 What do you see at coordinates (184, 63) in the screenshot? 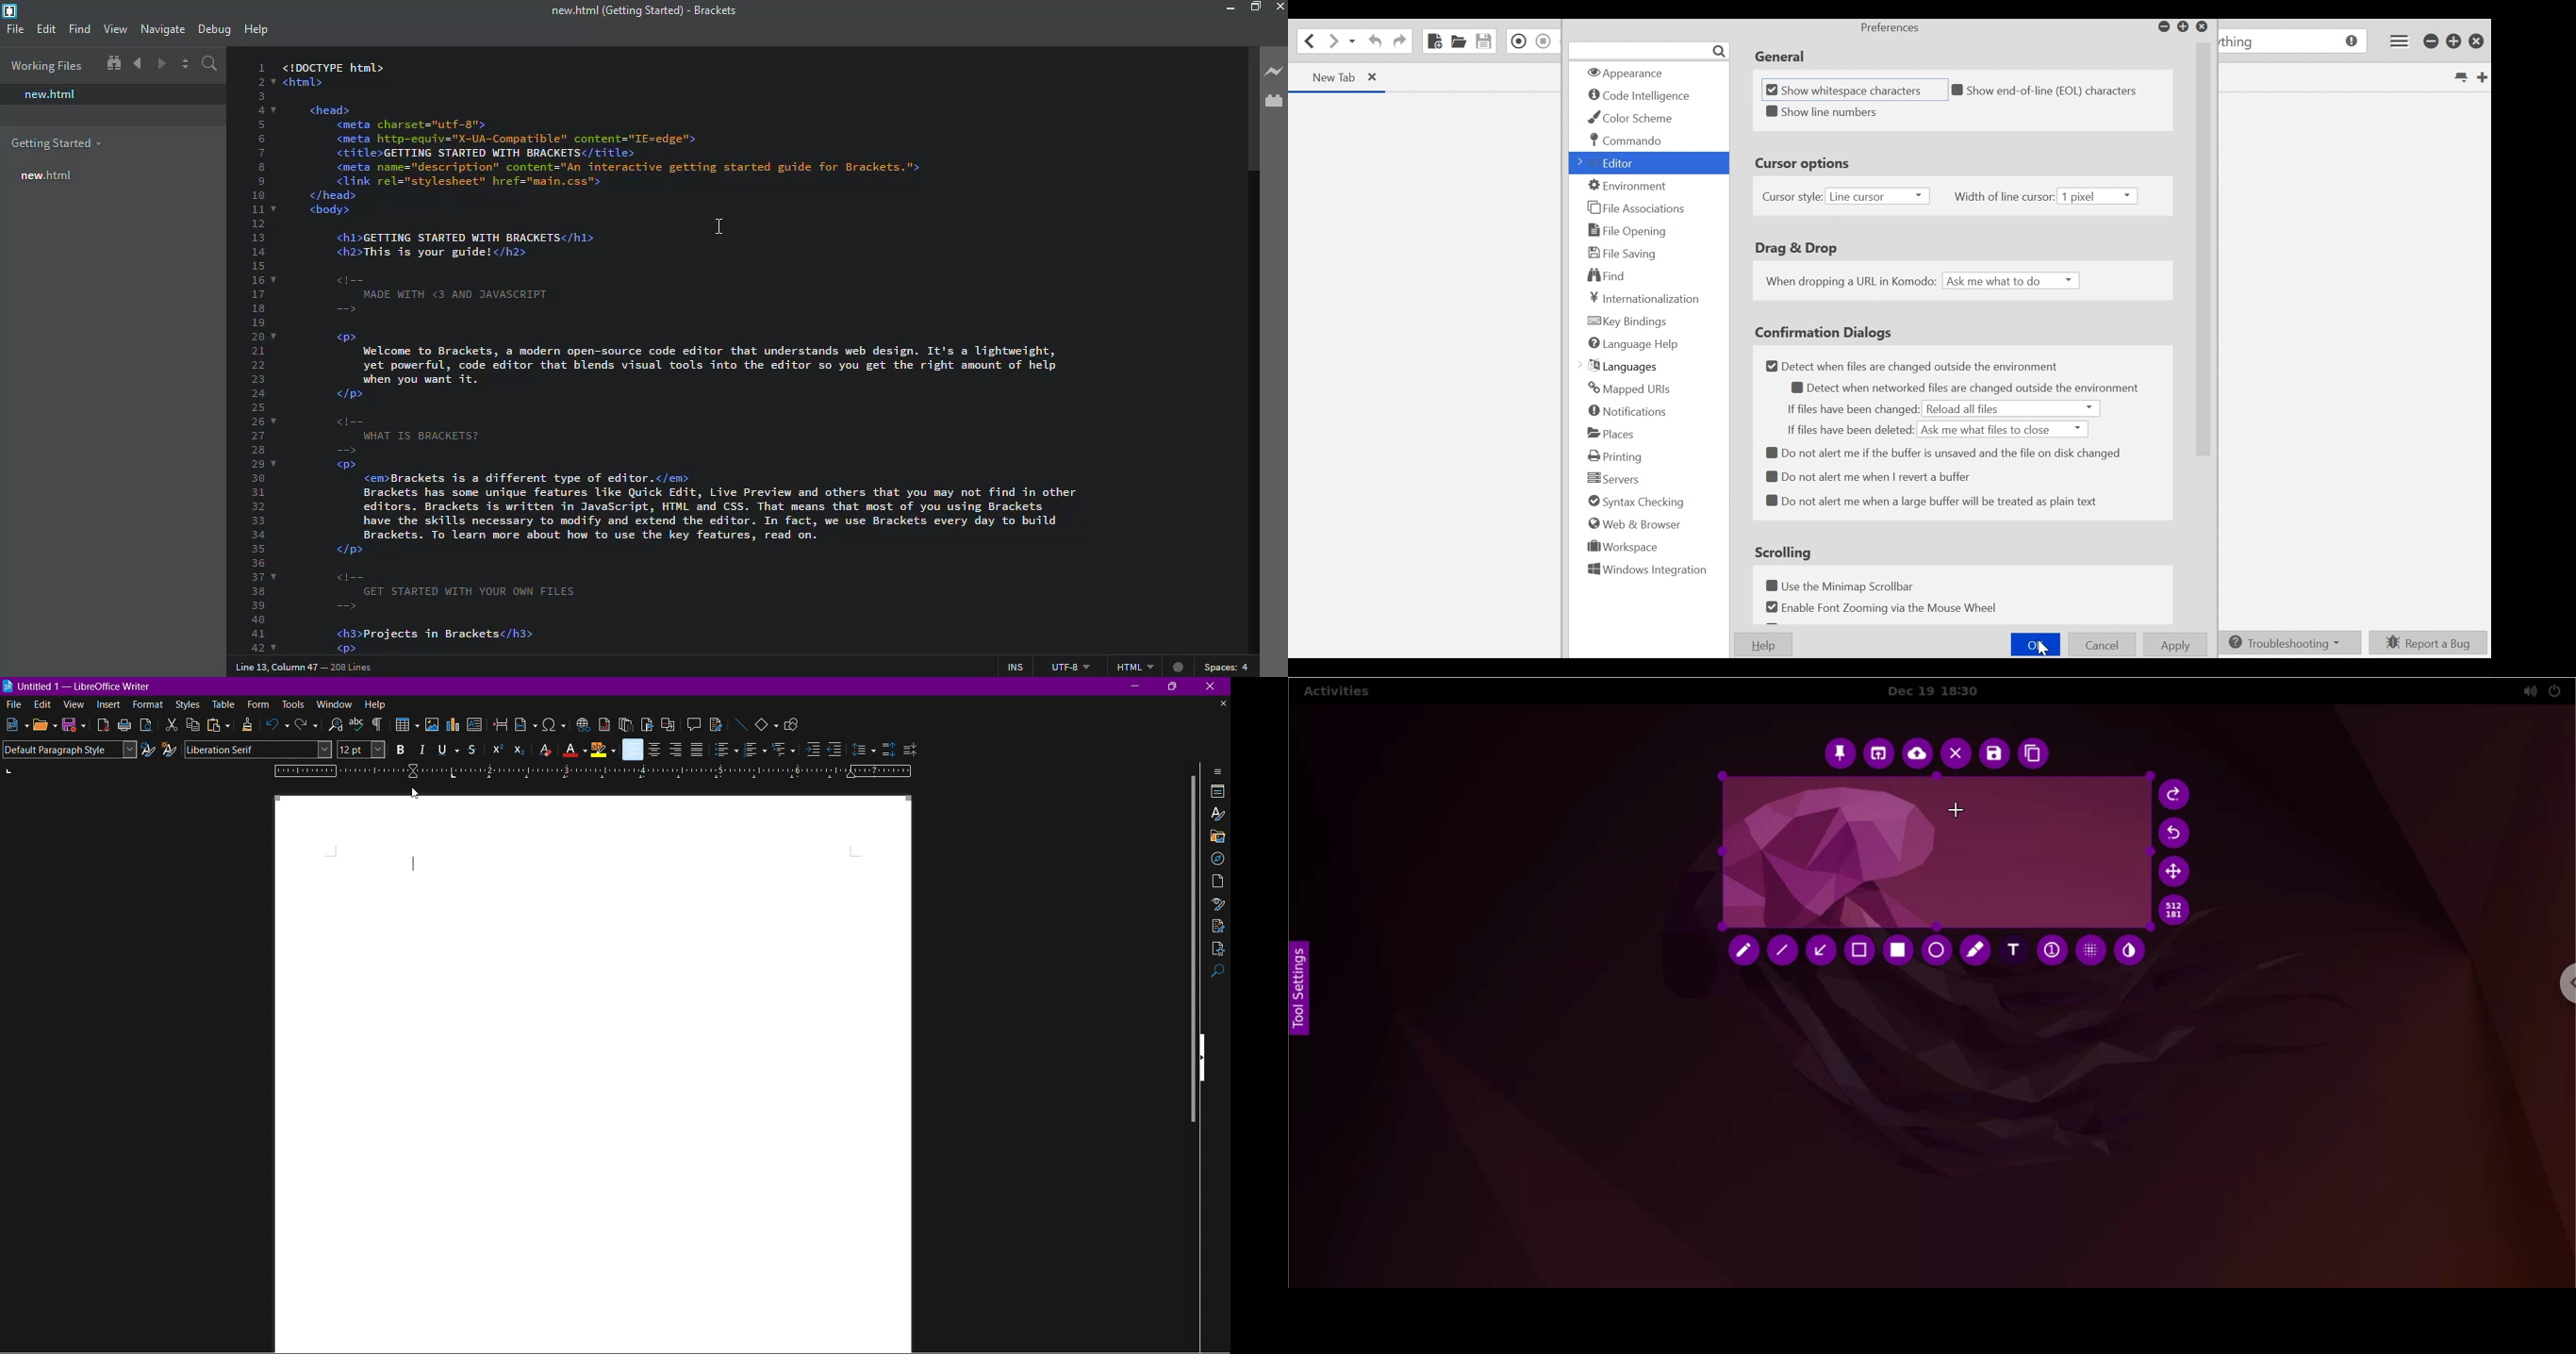
I see `split editor` at bounding box center [184, 63].